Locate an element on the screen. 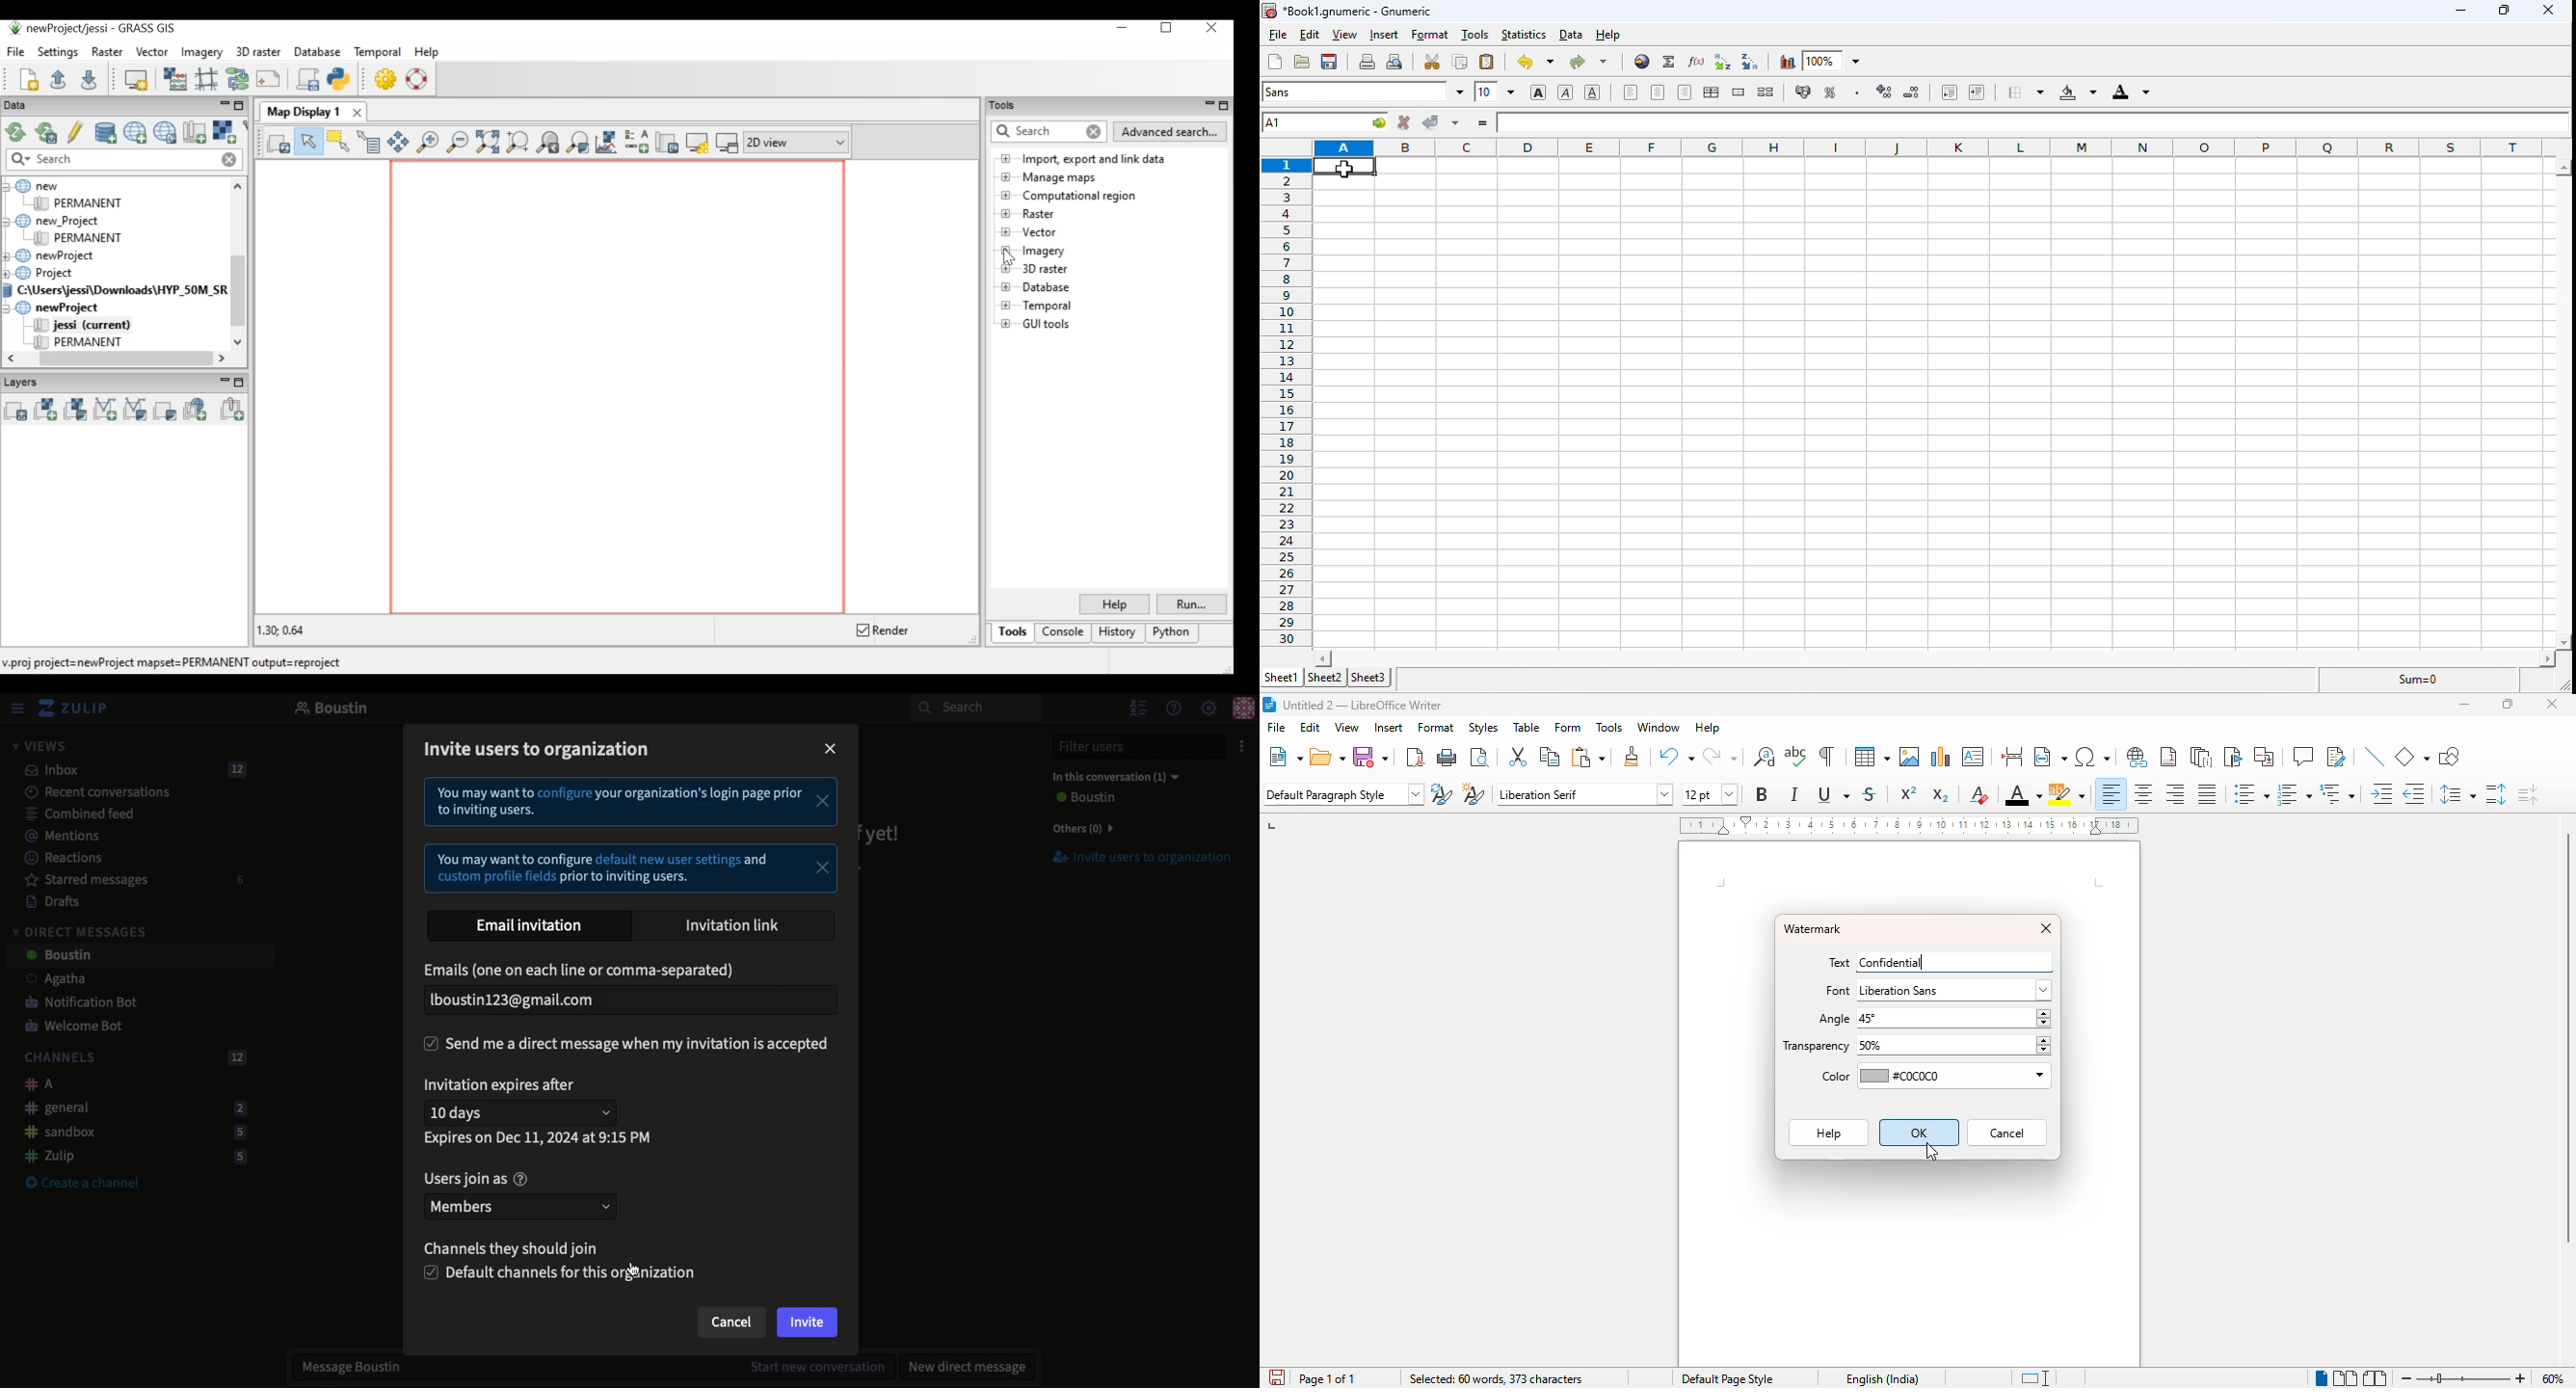 The image size is (2576, 1400). format as percent is located at coordinates (1832, 92).